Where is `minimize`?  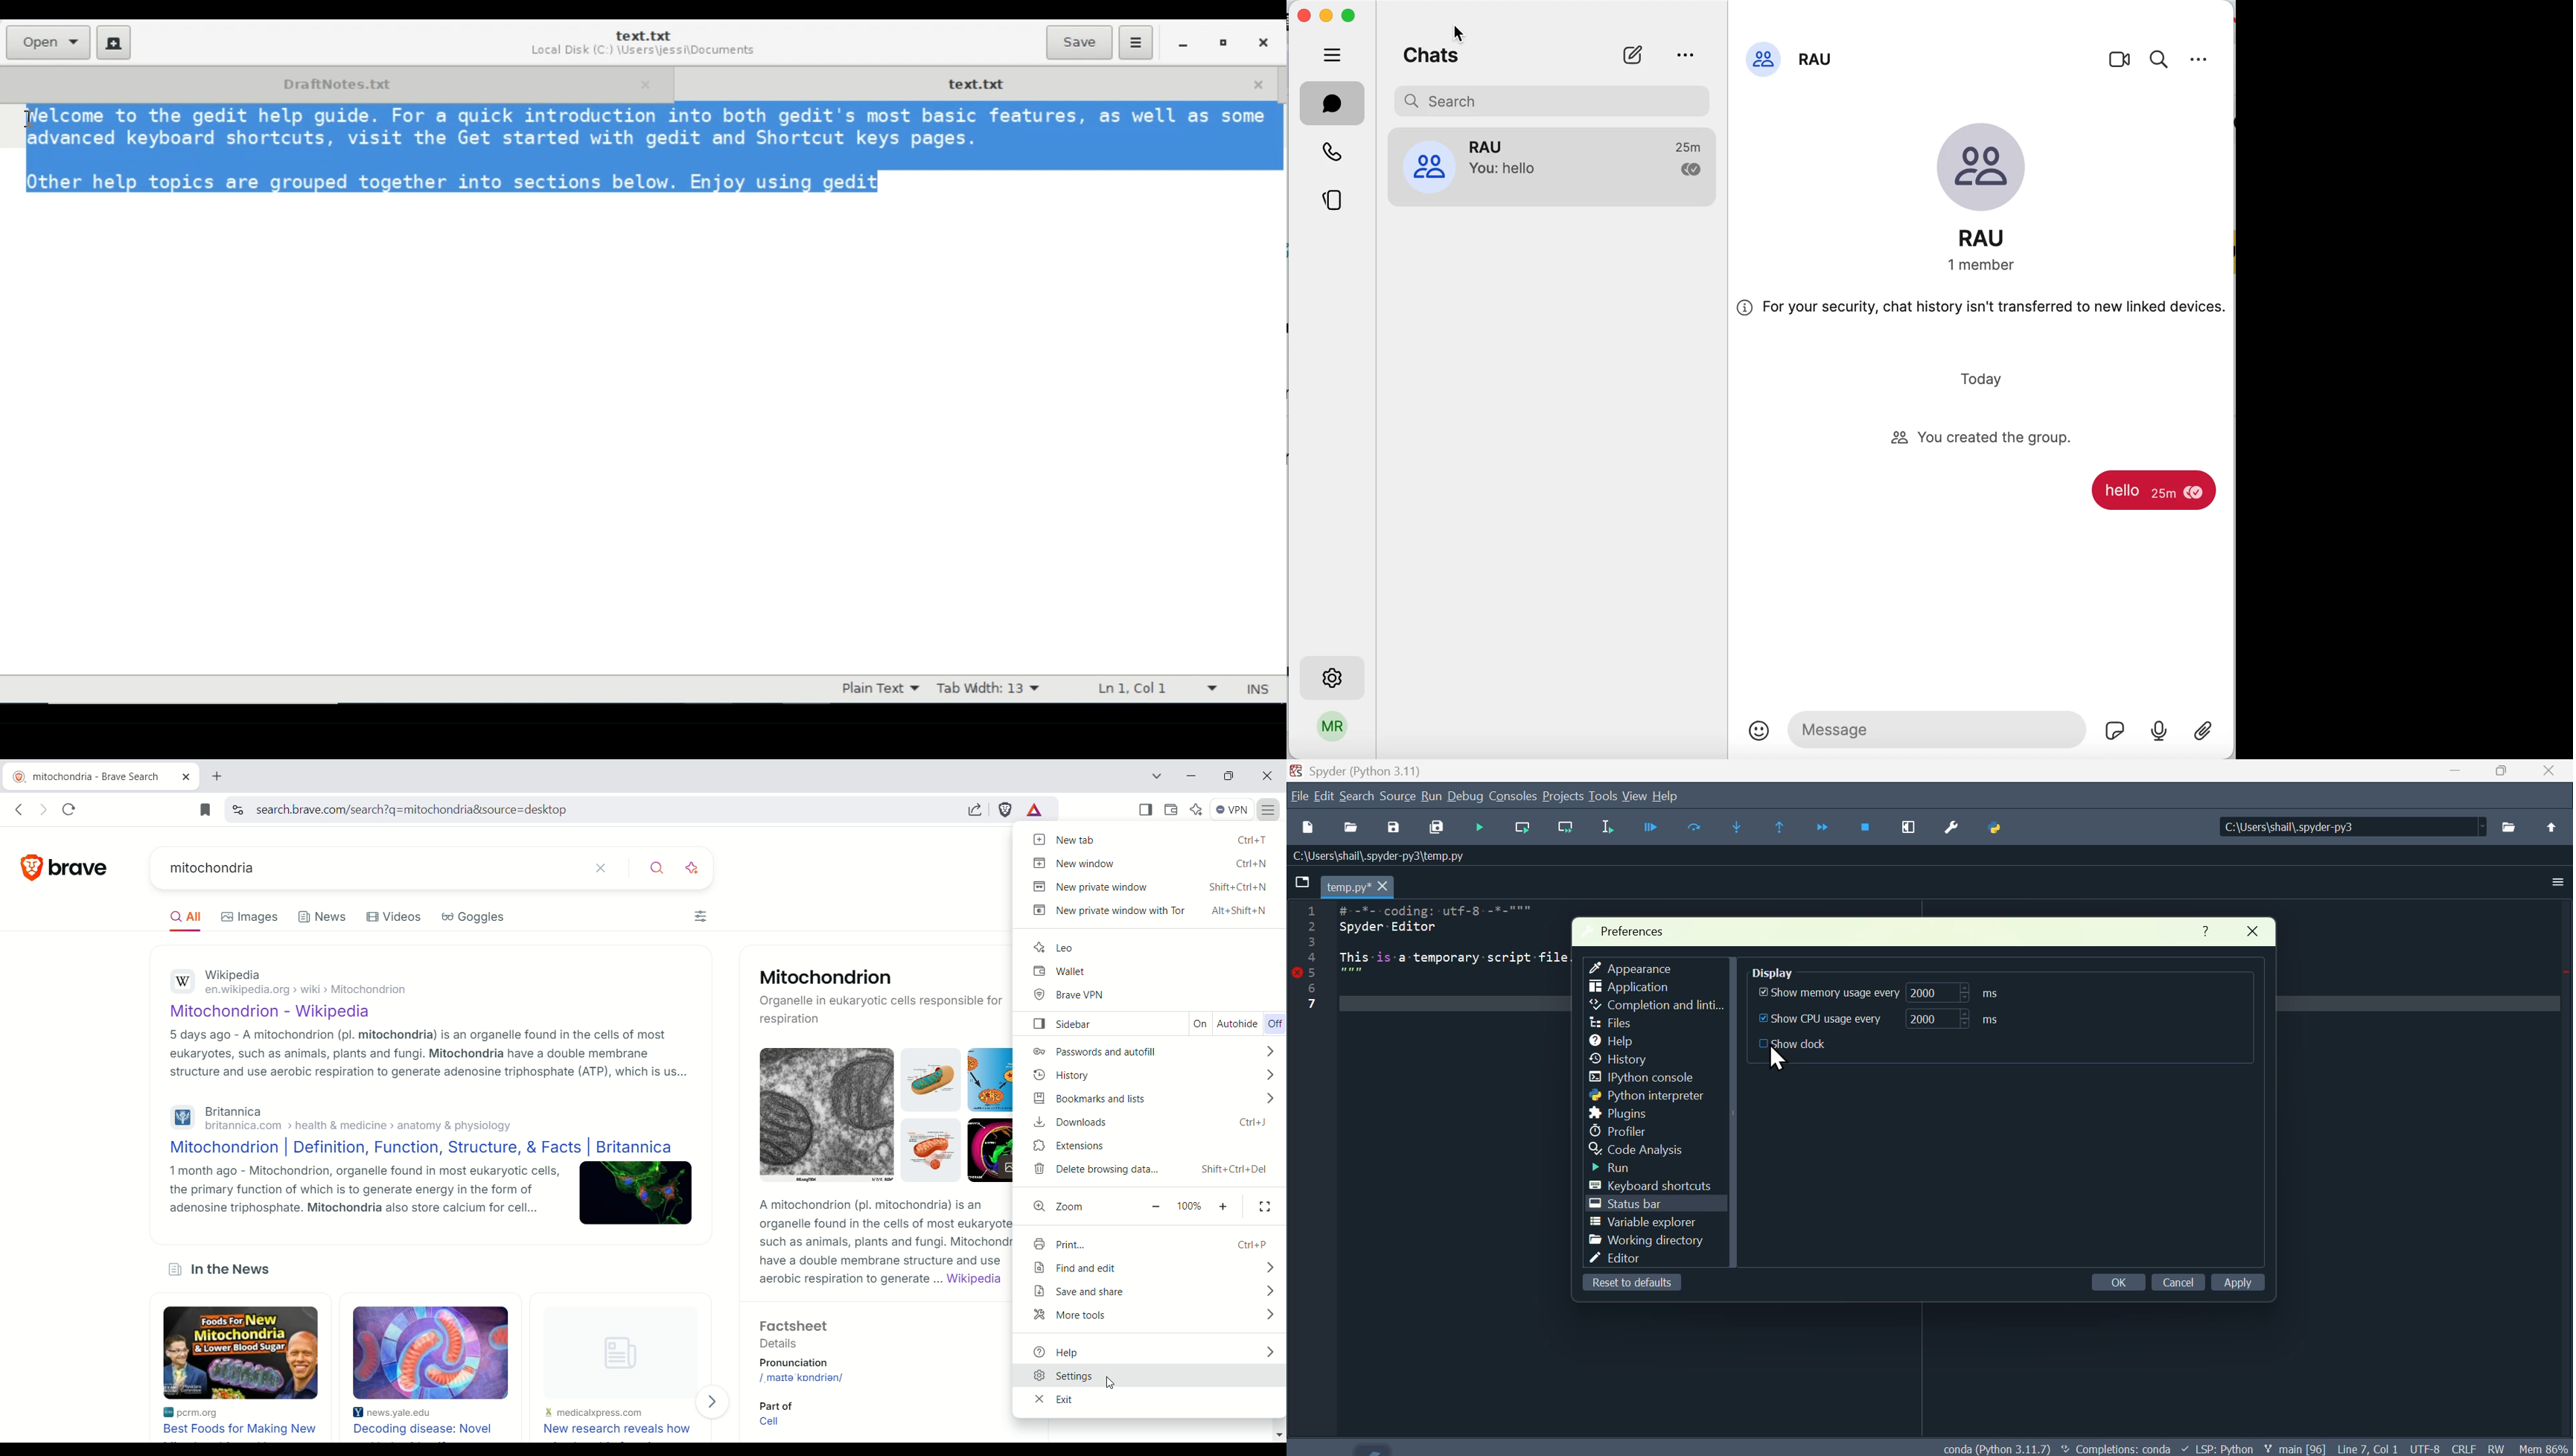 minimize is located at coordinates (1327, 15).